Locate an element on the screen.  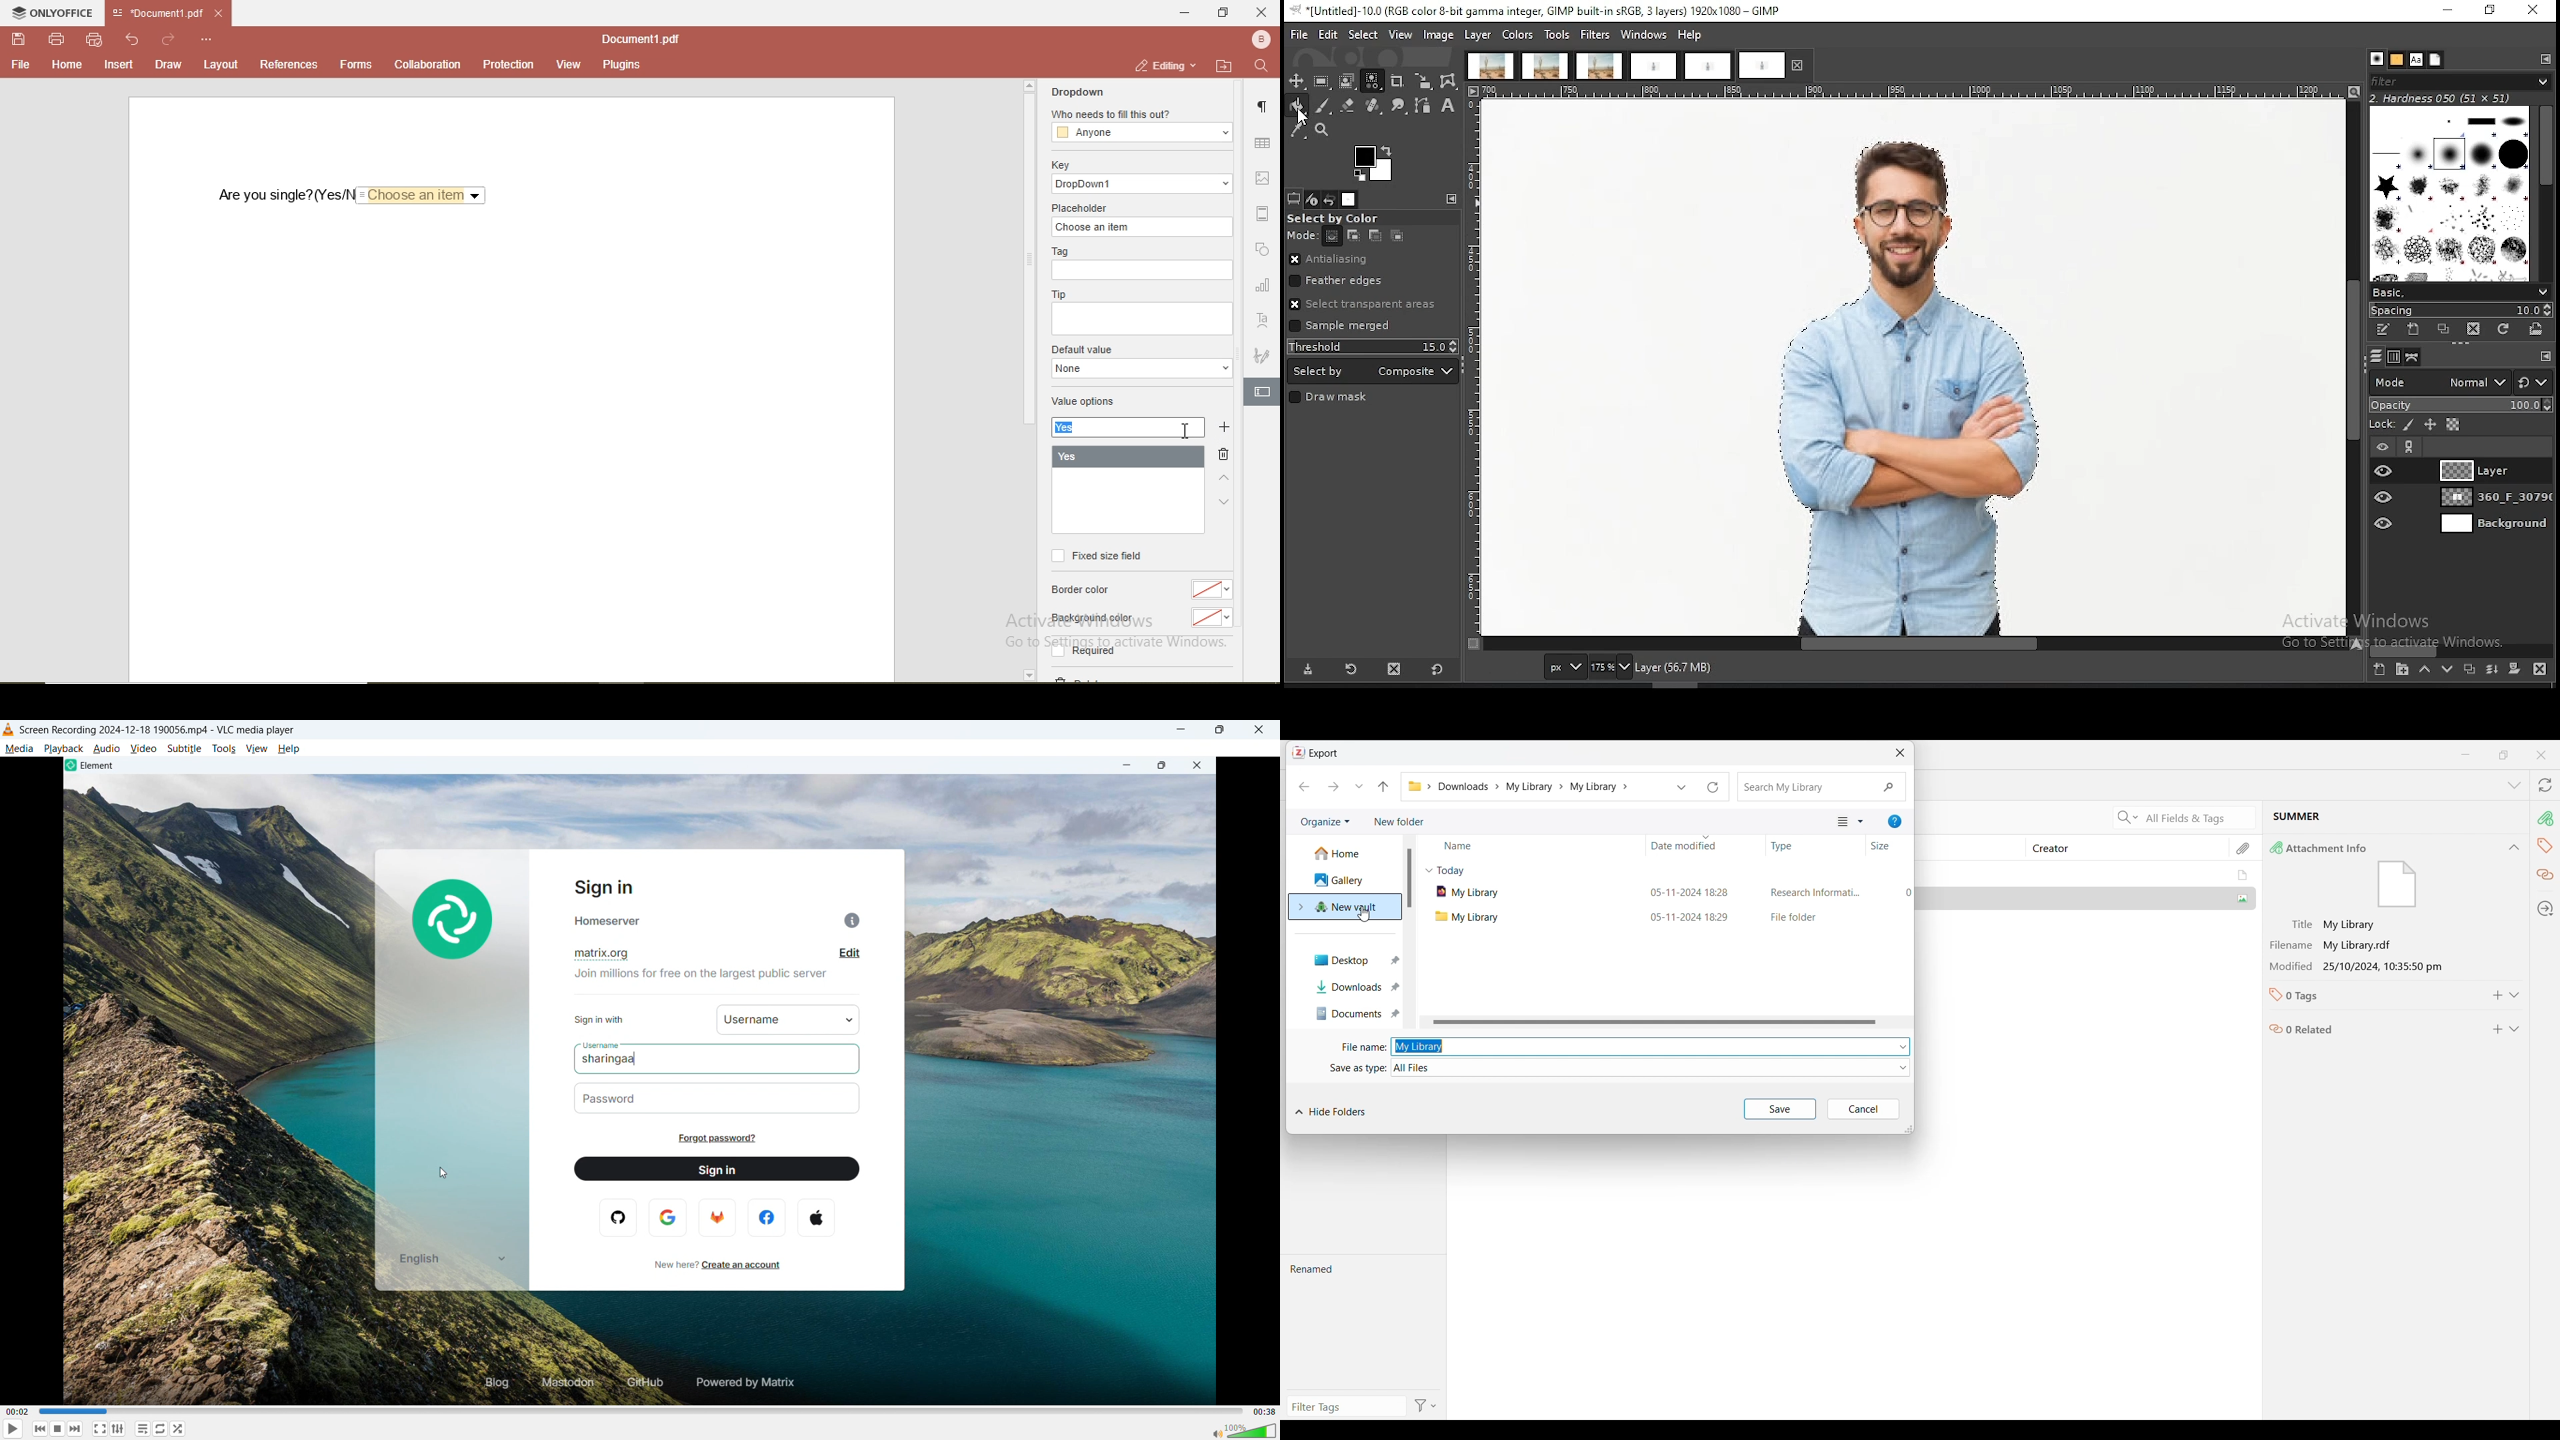
paintbrush tool is located at coordinates (1323, 106).